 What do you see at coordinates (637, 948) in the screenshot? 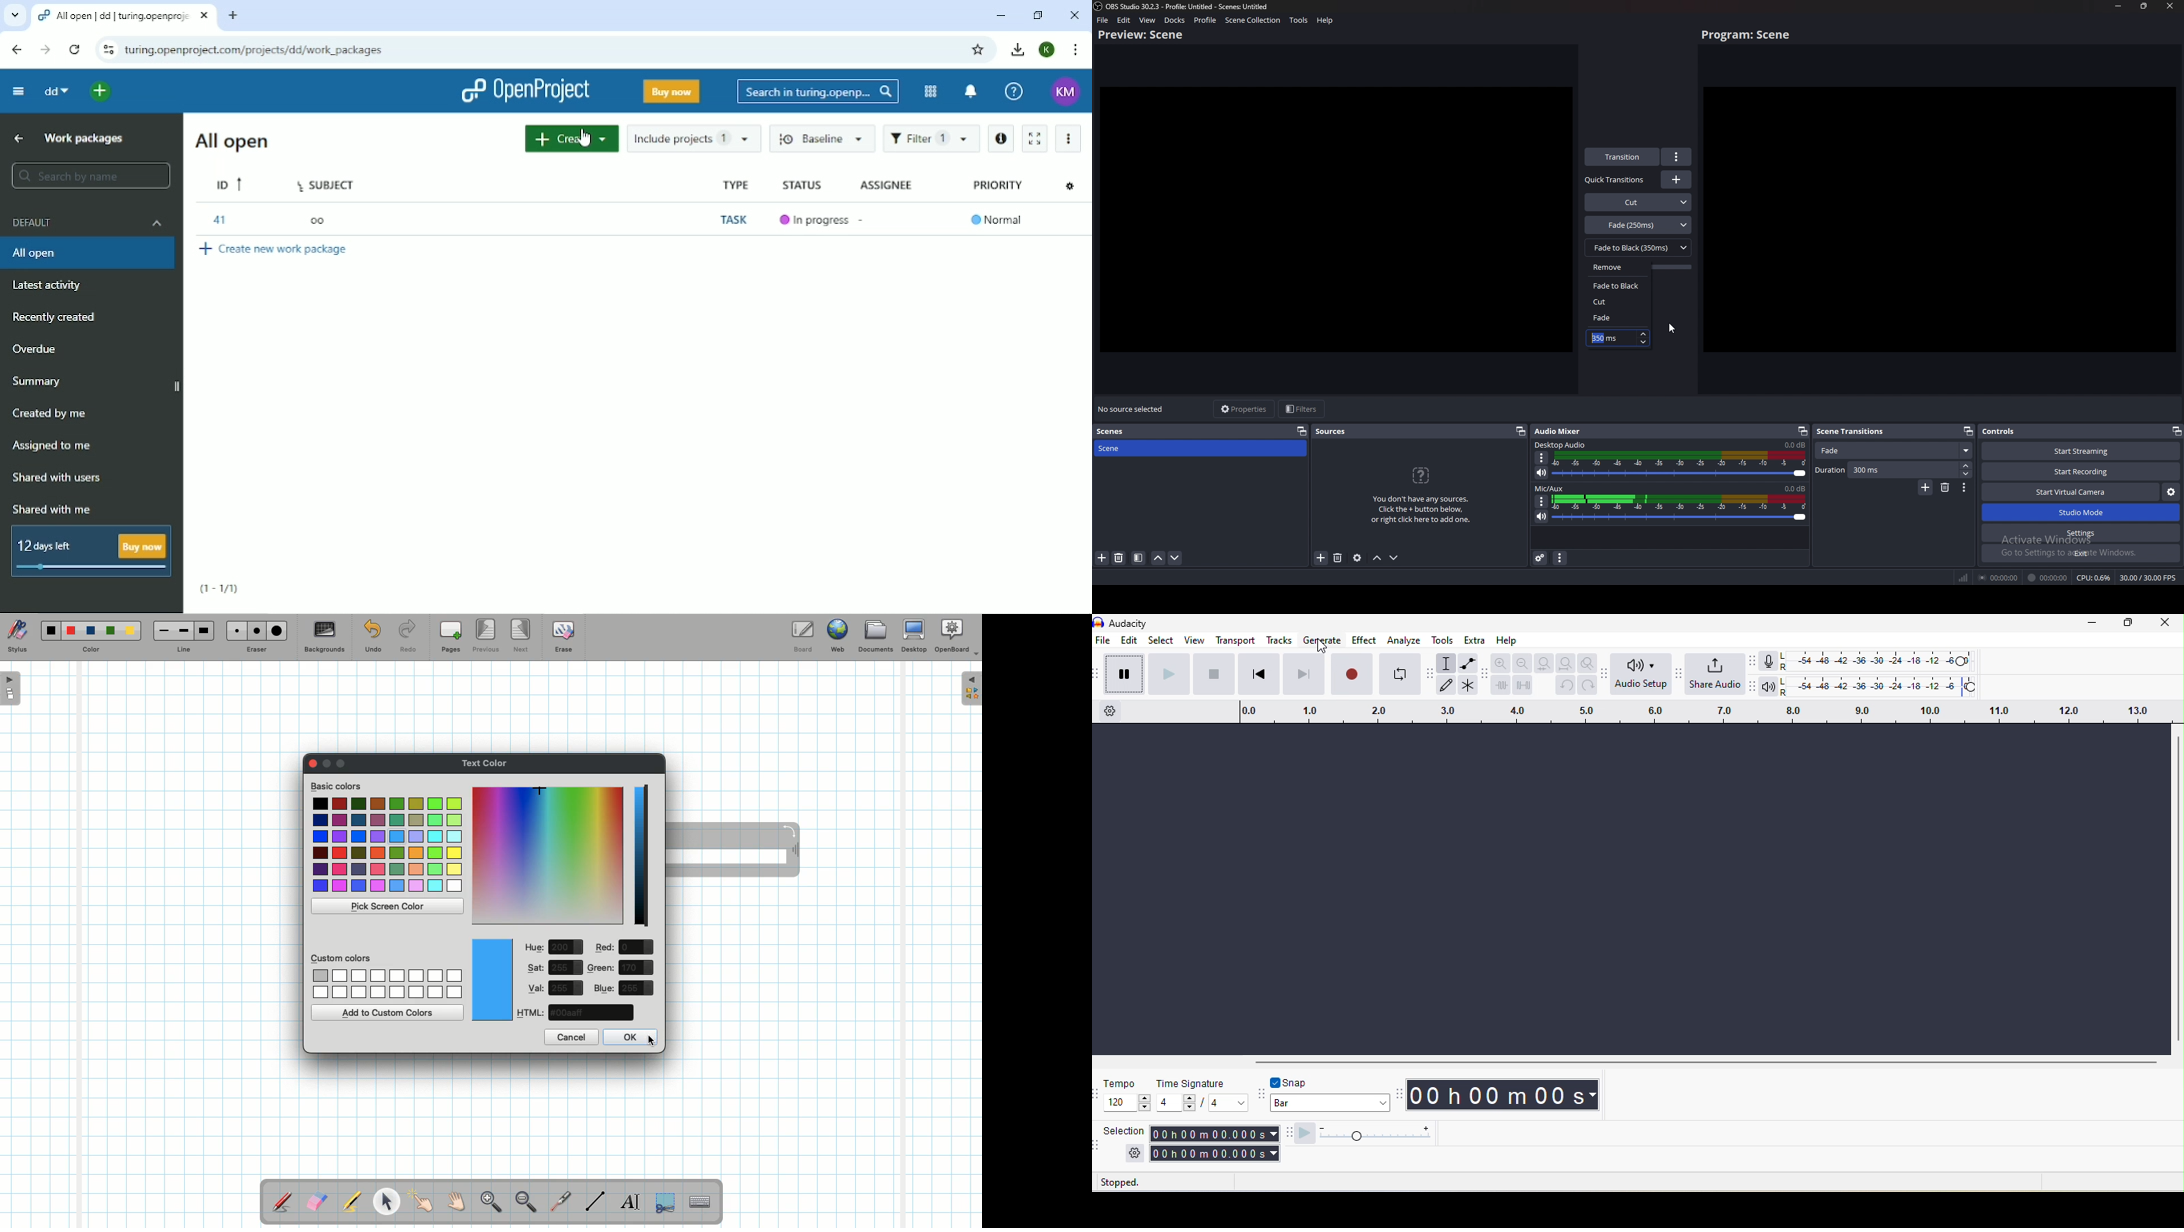
I see `value` at bounding box center [637, 948].